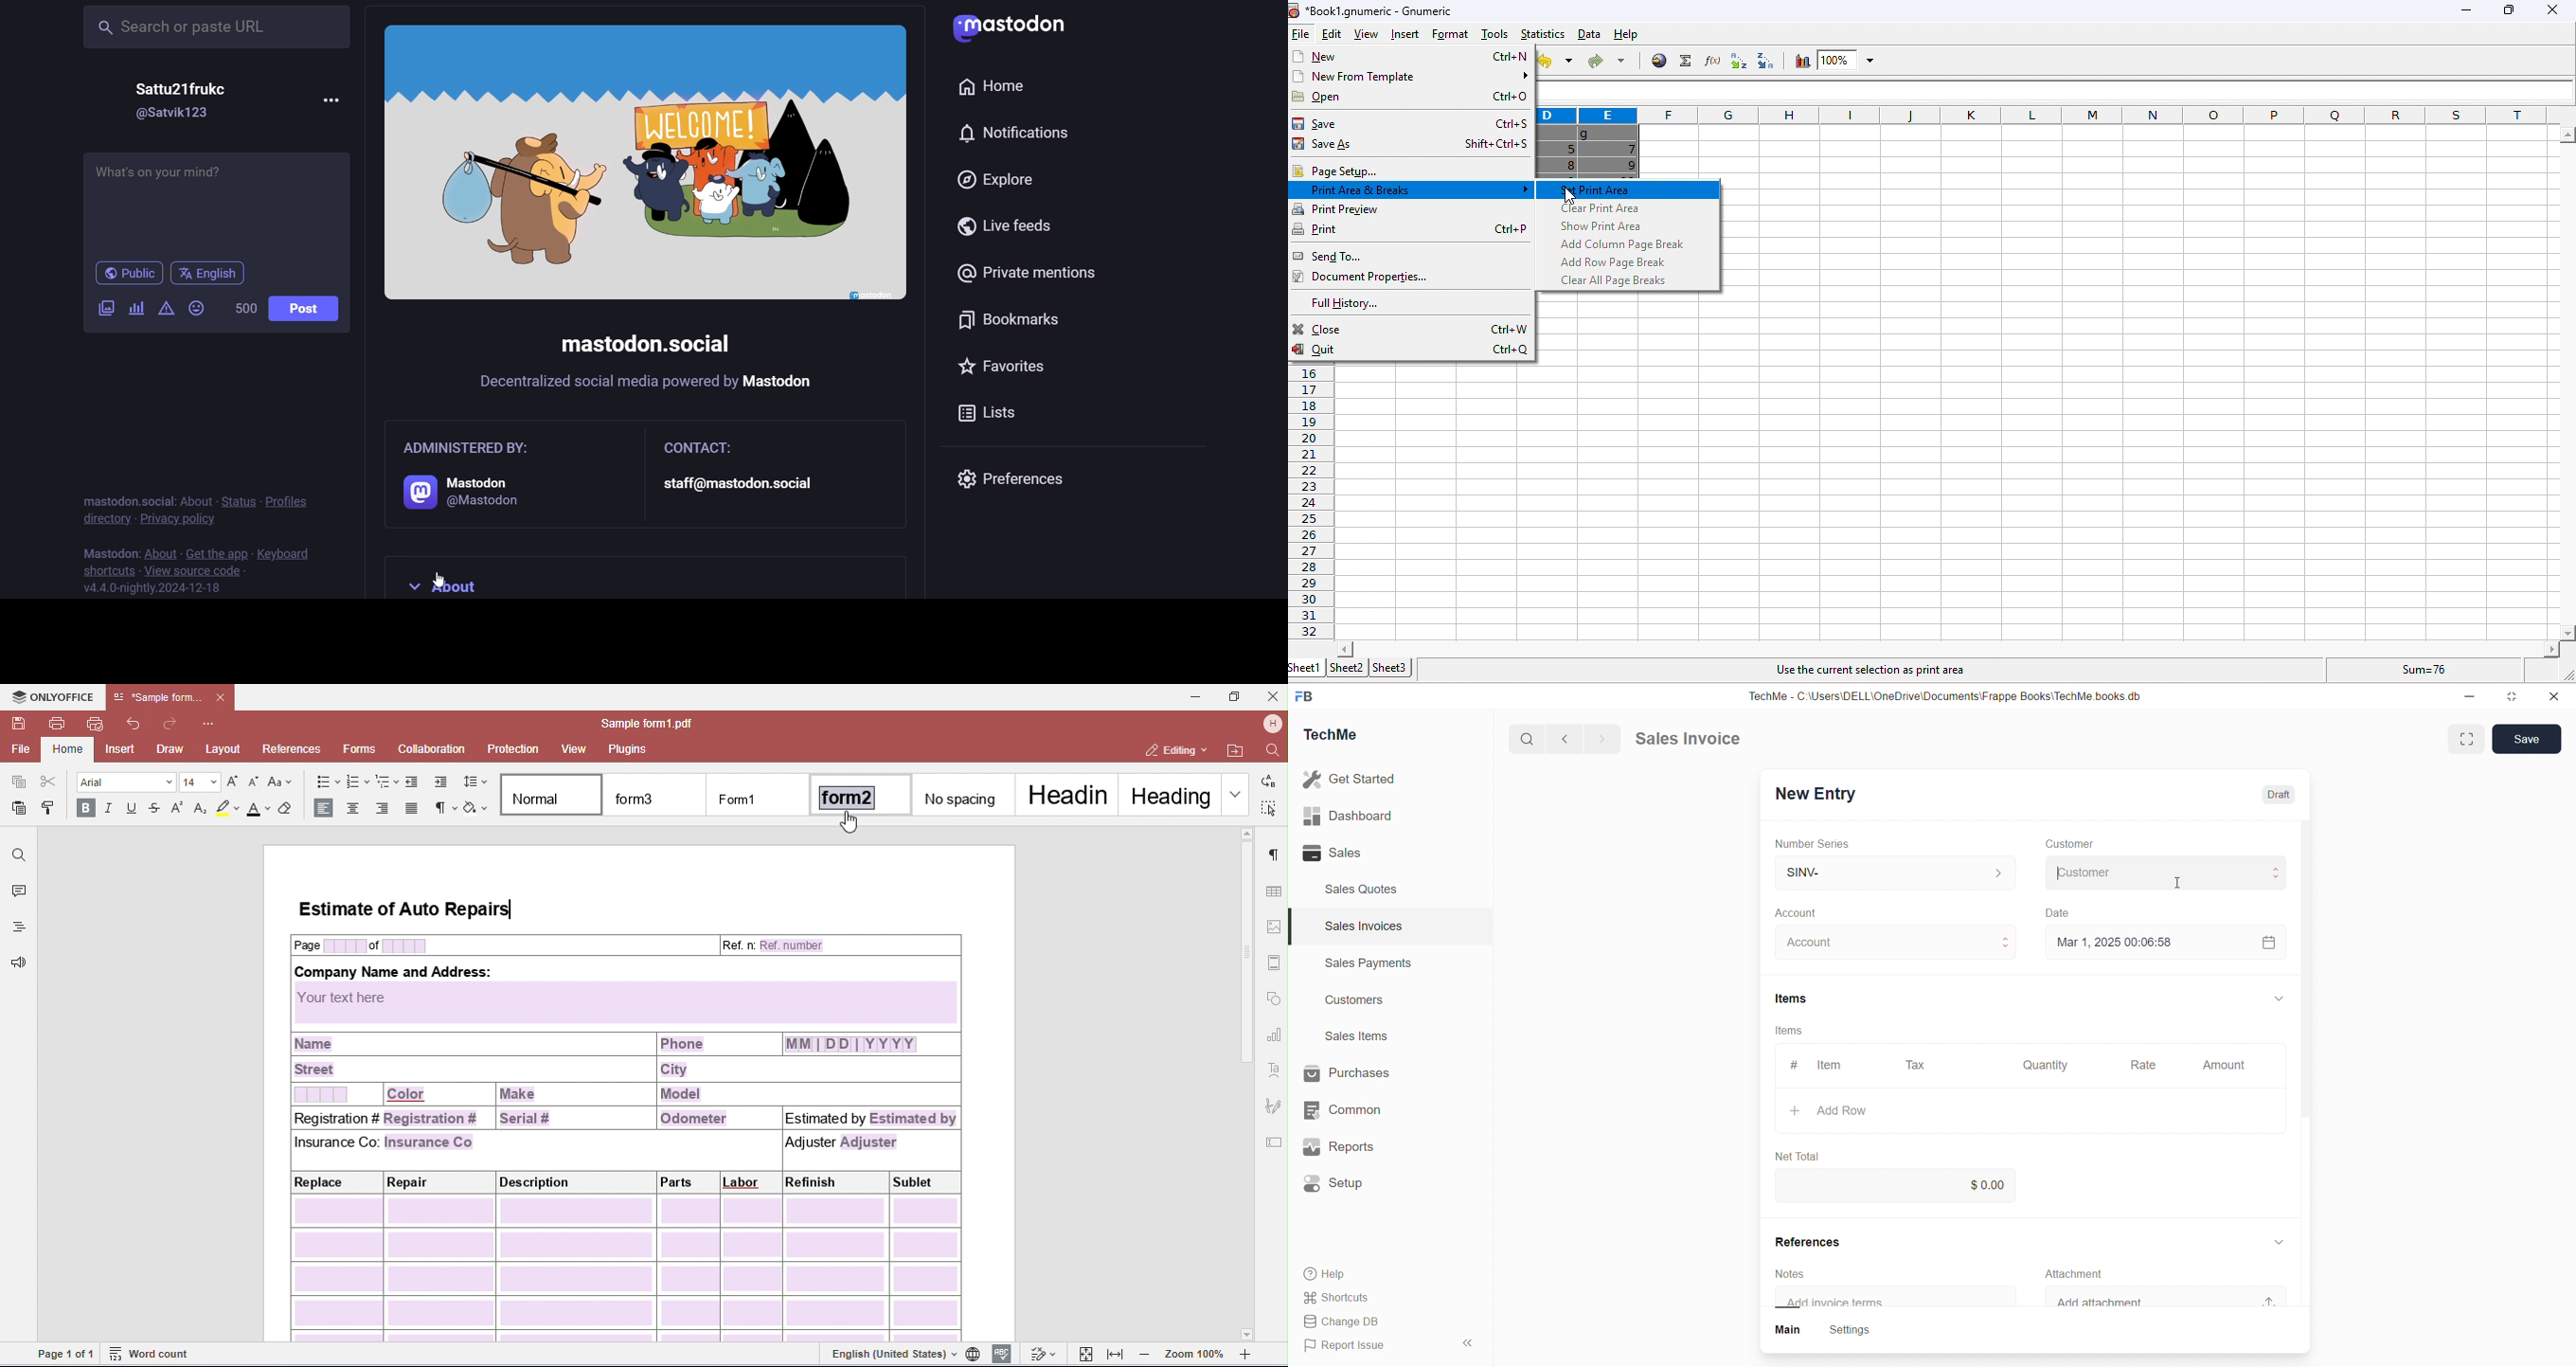 This screenshot has height=1372, width=2576. I want to click on image, so click(645, 164).